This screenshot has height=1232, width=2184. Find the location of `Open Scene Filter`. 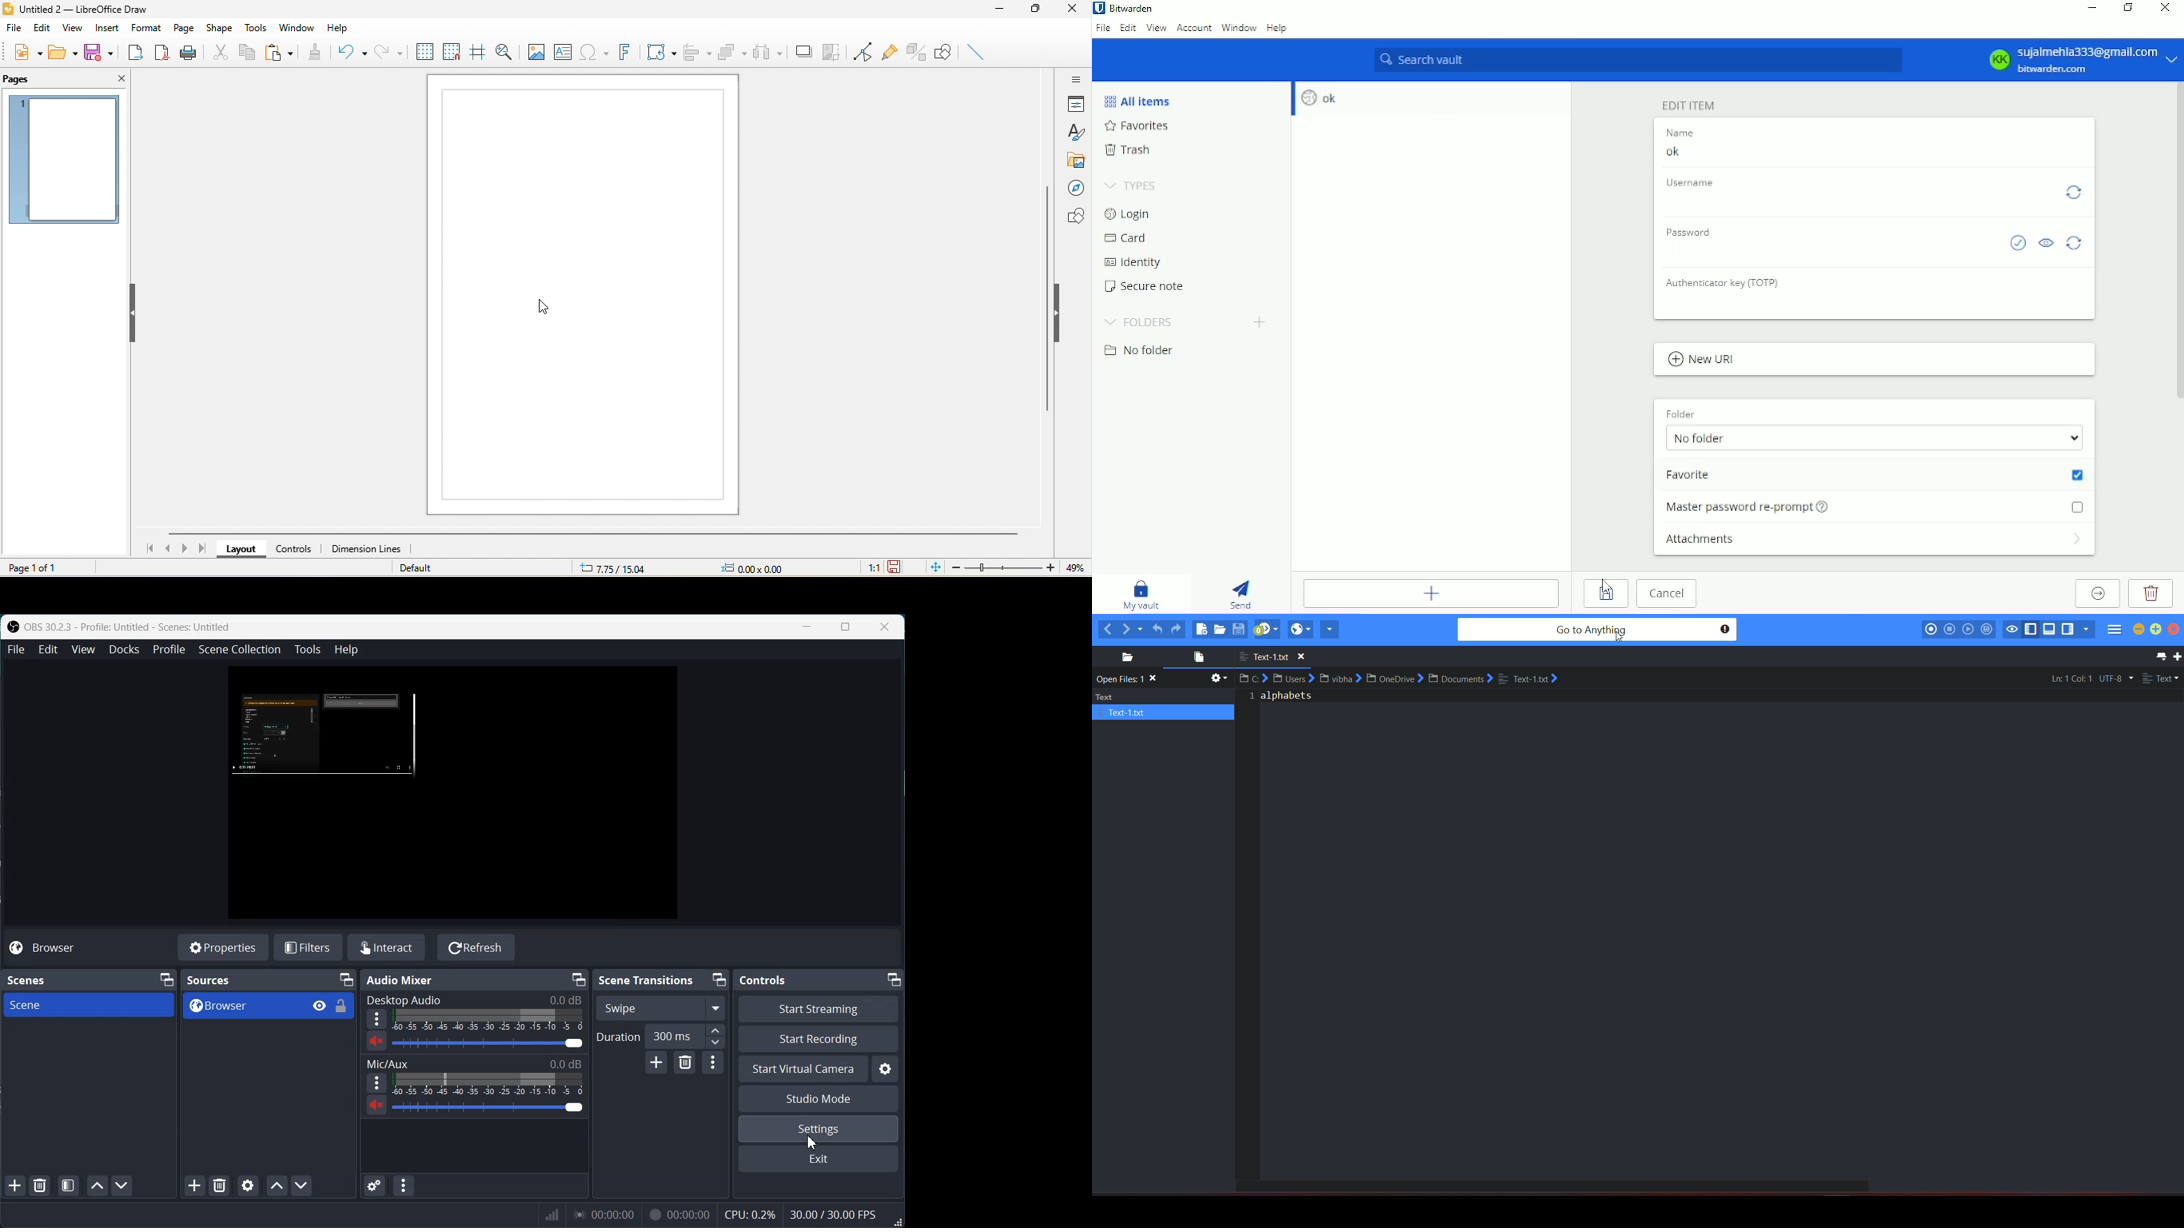

Open Scene Filter is located at coordinates (68, 1185).